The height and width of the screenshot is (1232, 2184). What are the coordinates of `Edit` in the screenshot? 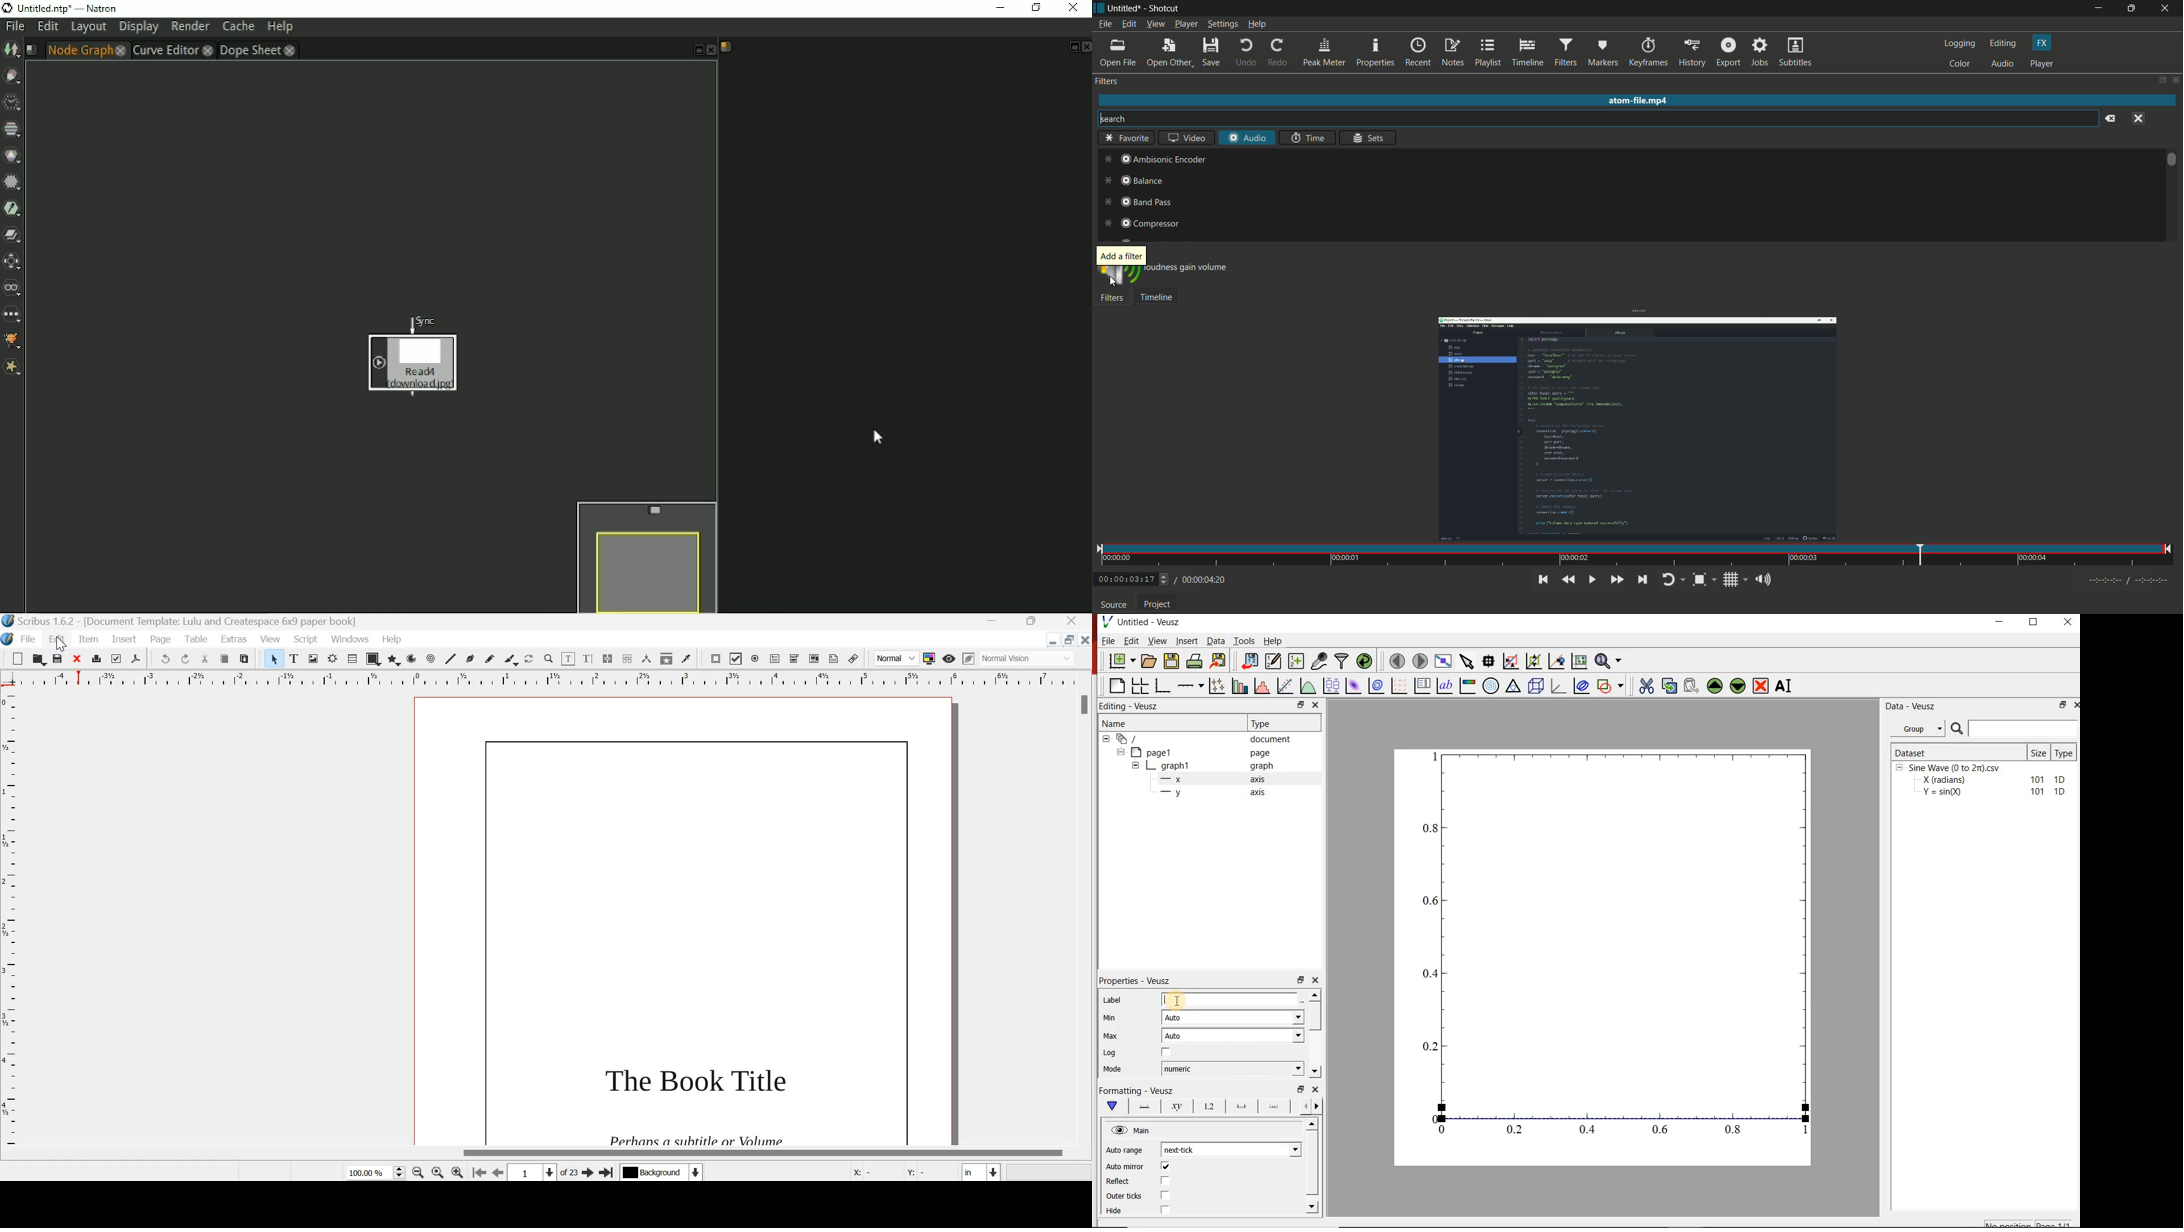 It's located at (1131, 641).